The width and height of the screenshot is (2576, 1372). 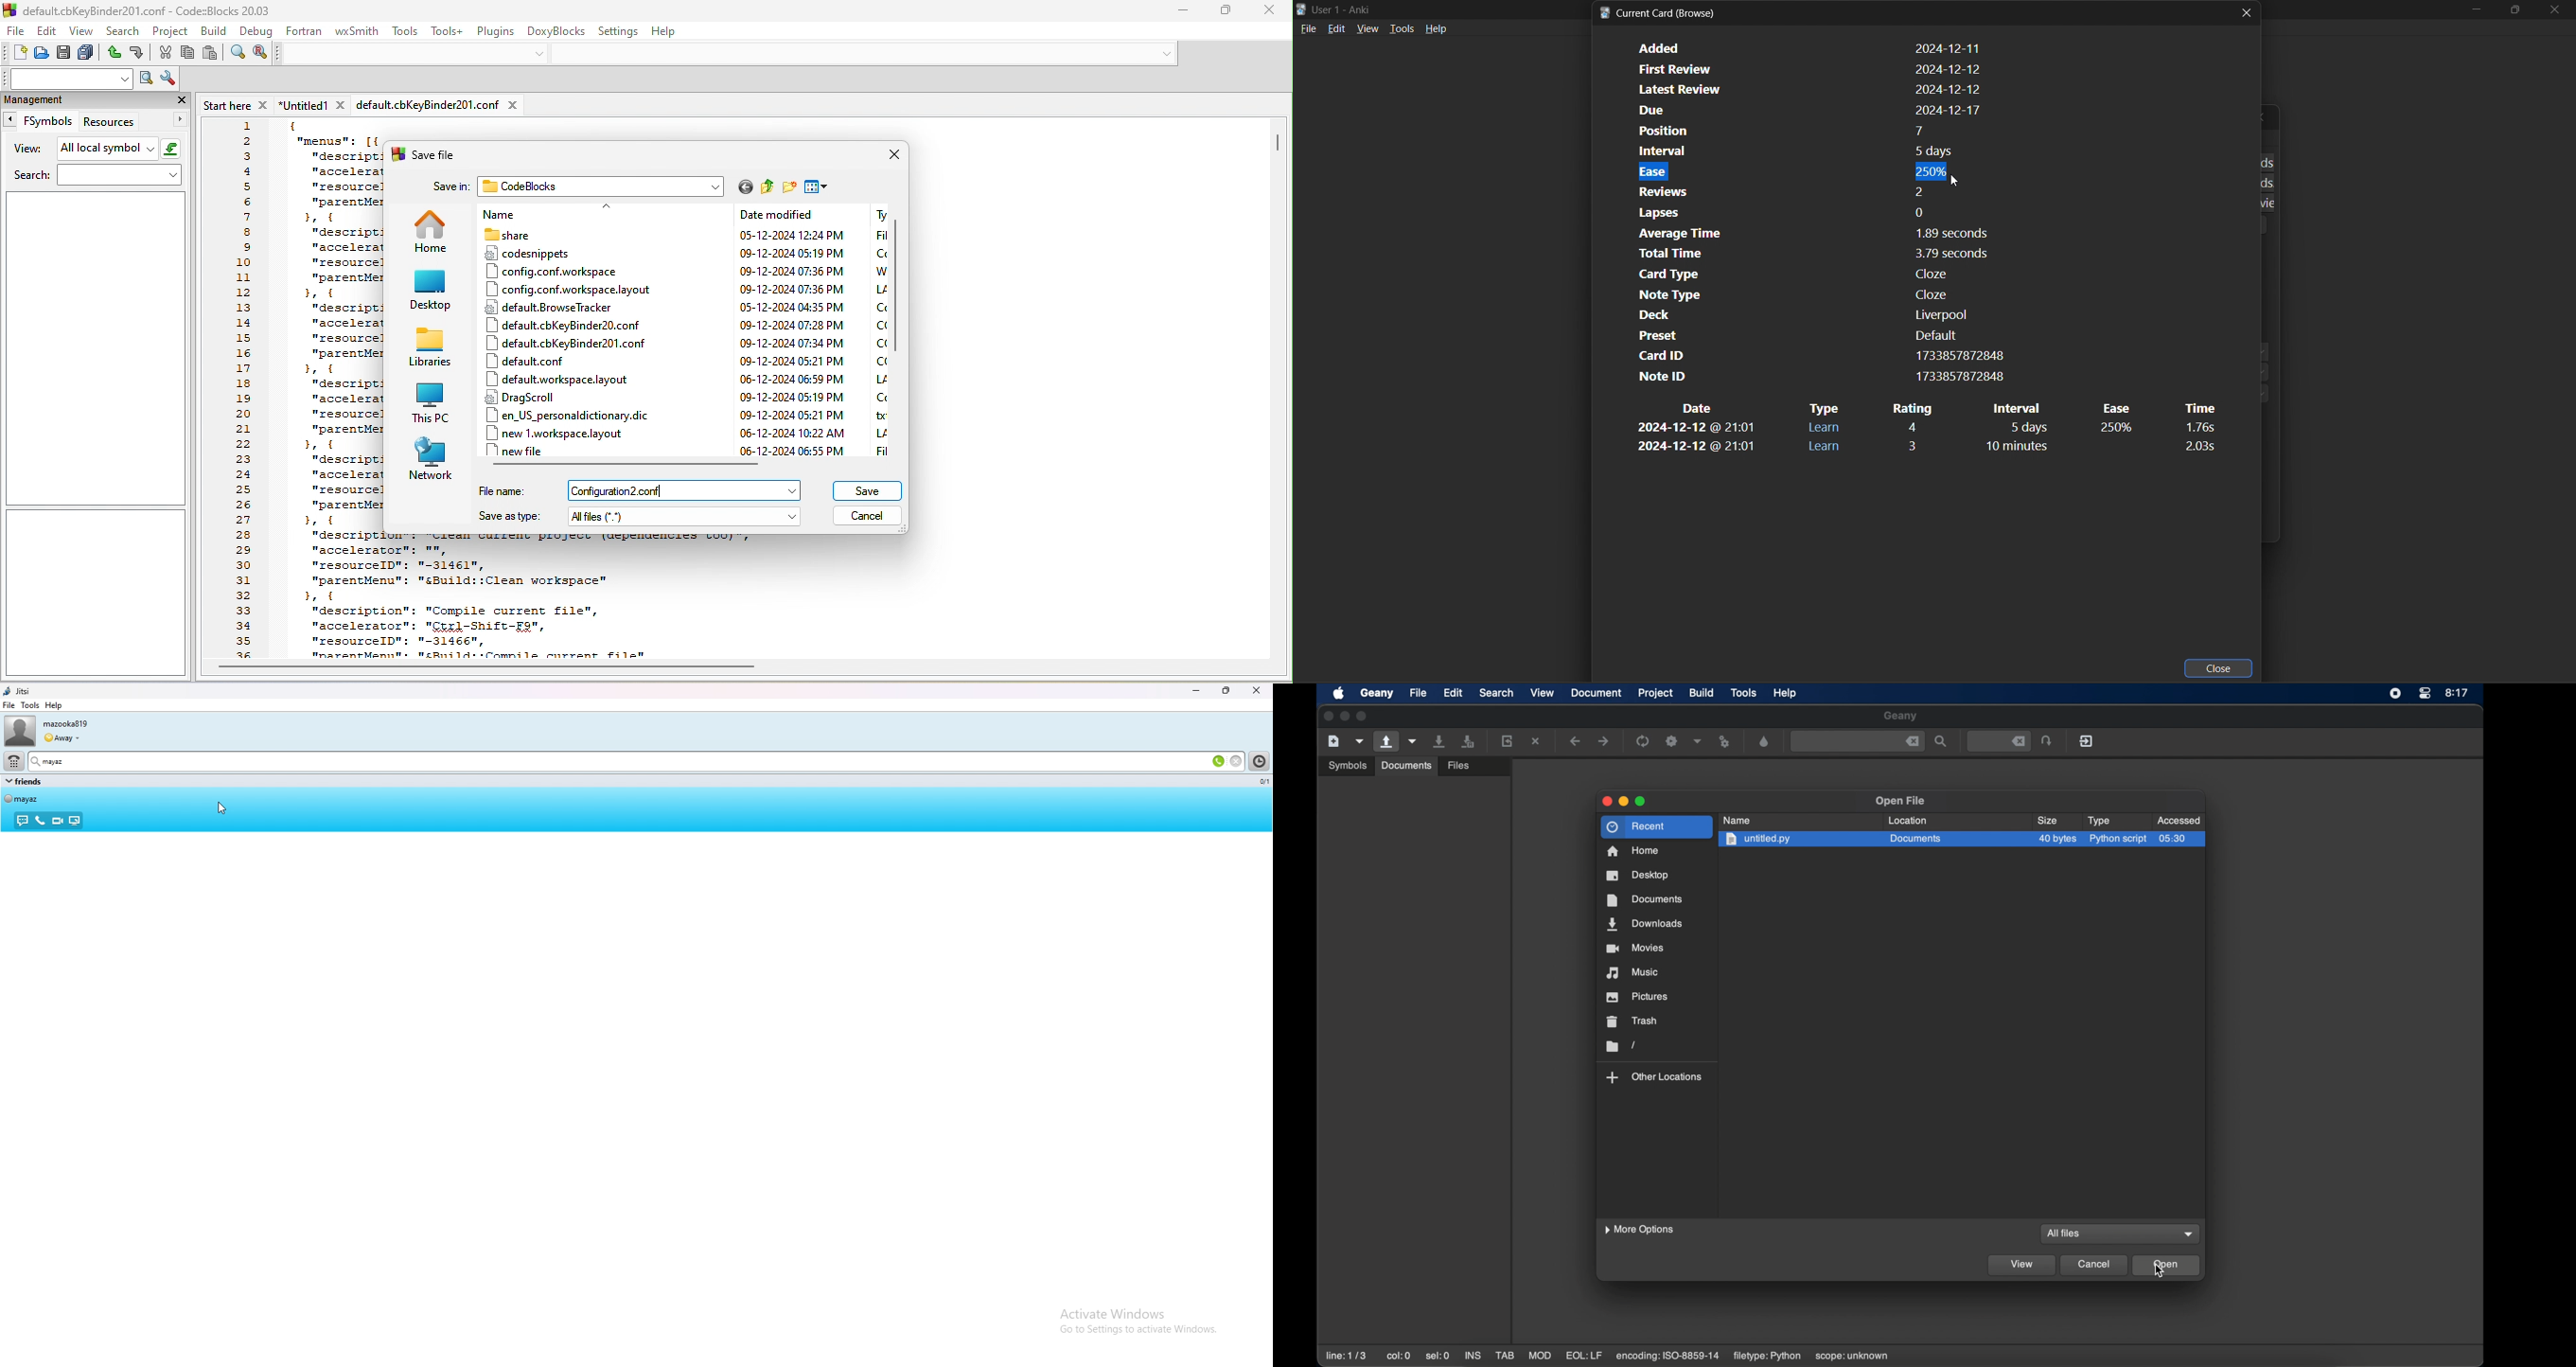 What do you see at coordinates (866, 492) in the screenshot?
I see `save` at bounding box center [866, 492].